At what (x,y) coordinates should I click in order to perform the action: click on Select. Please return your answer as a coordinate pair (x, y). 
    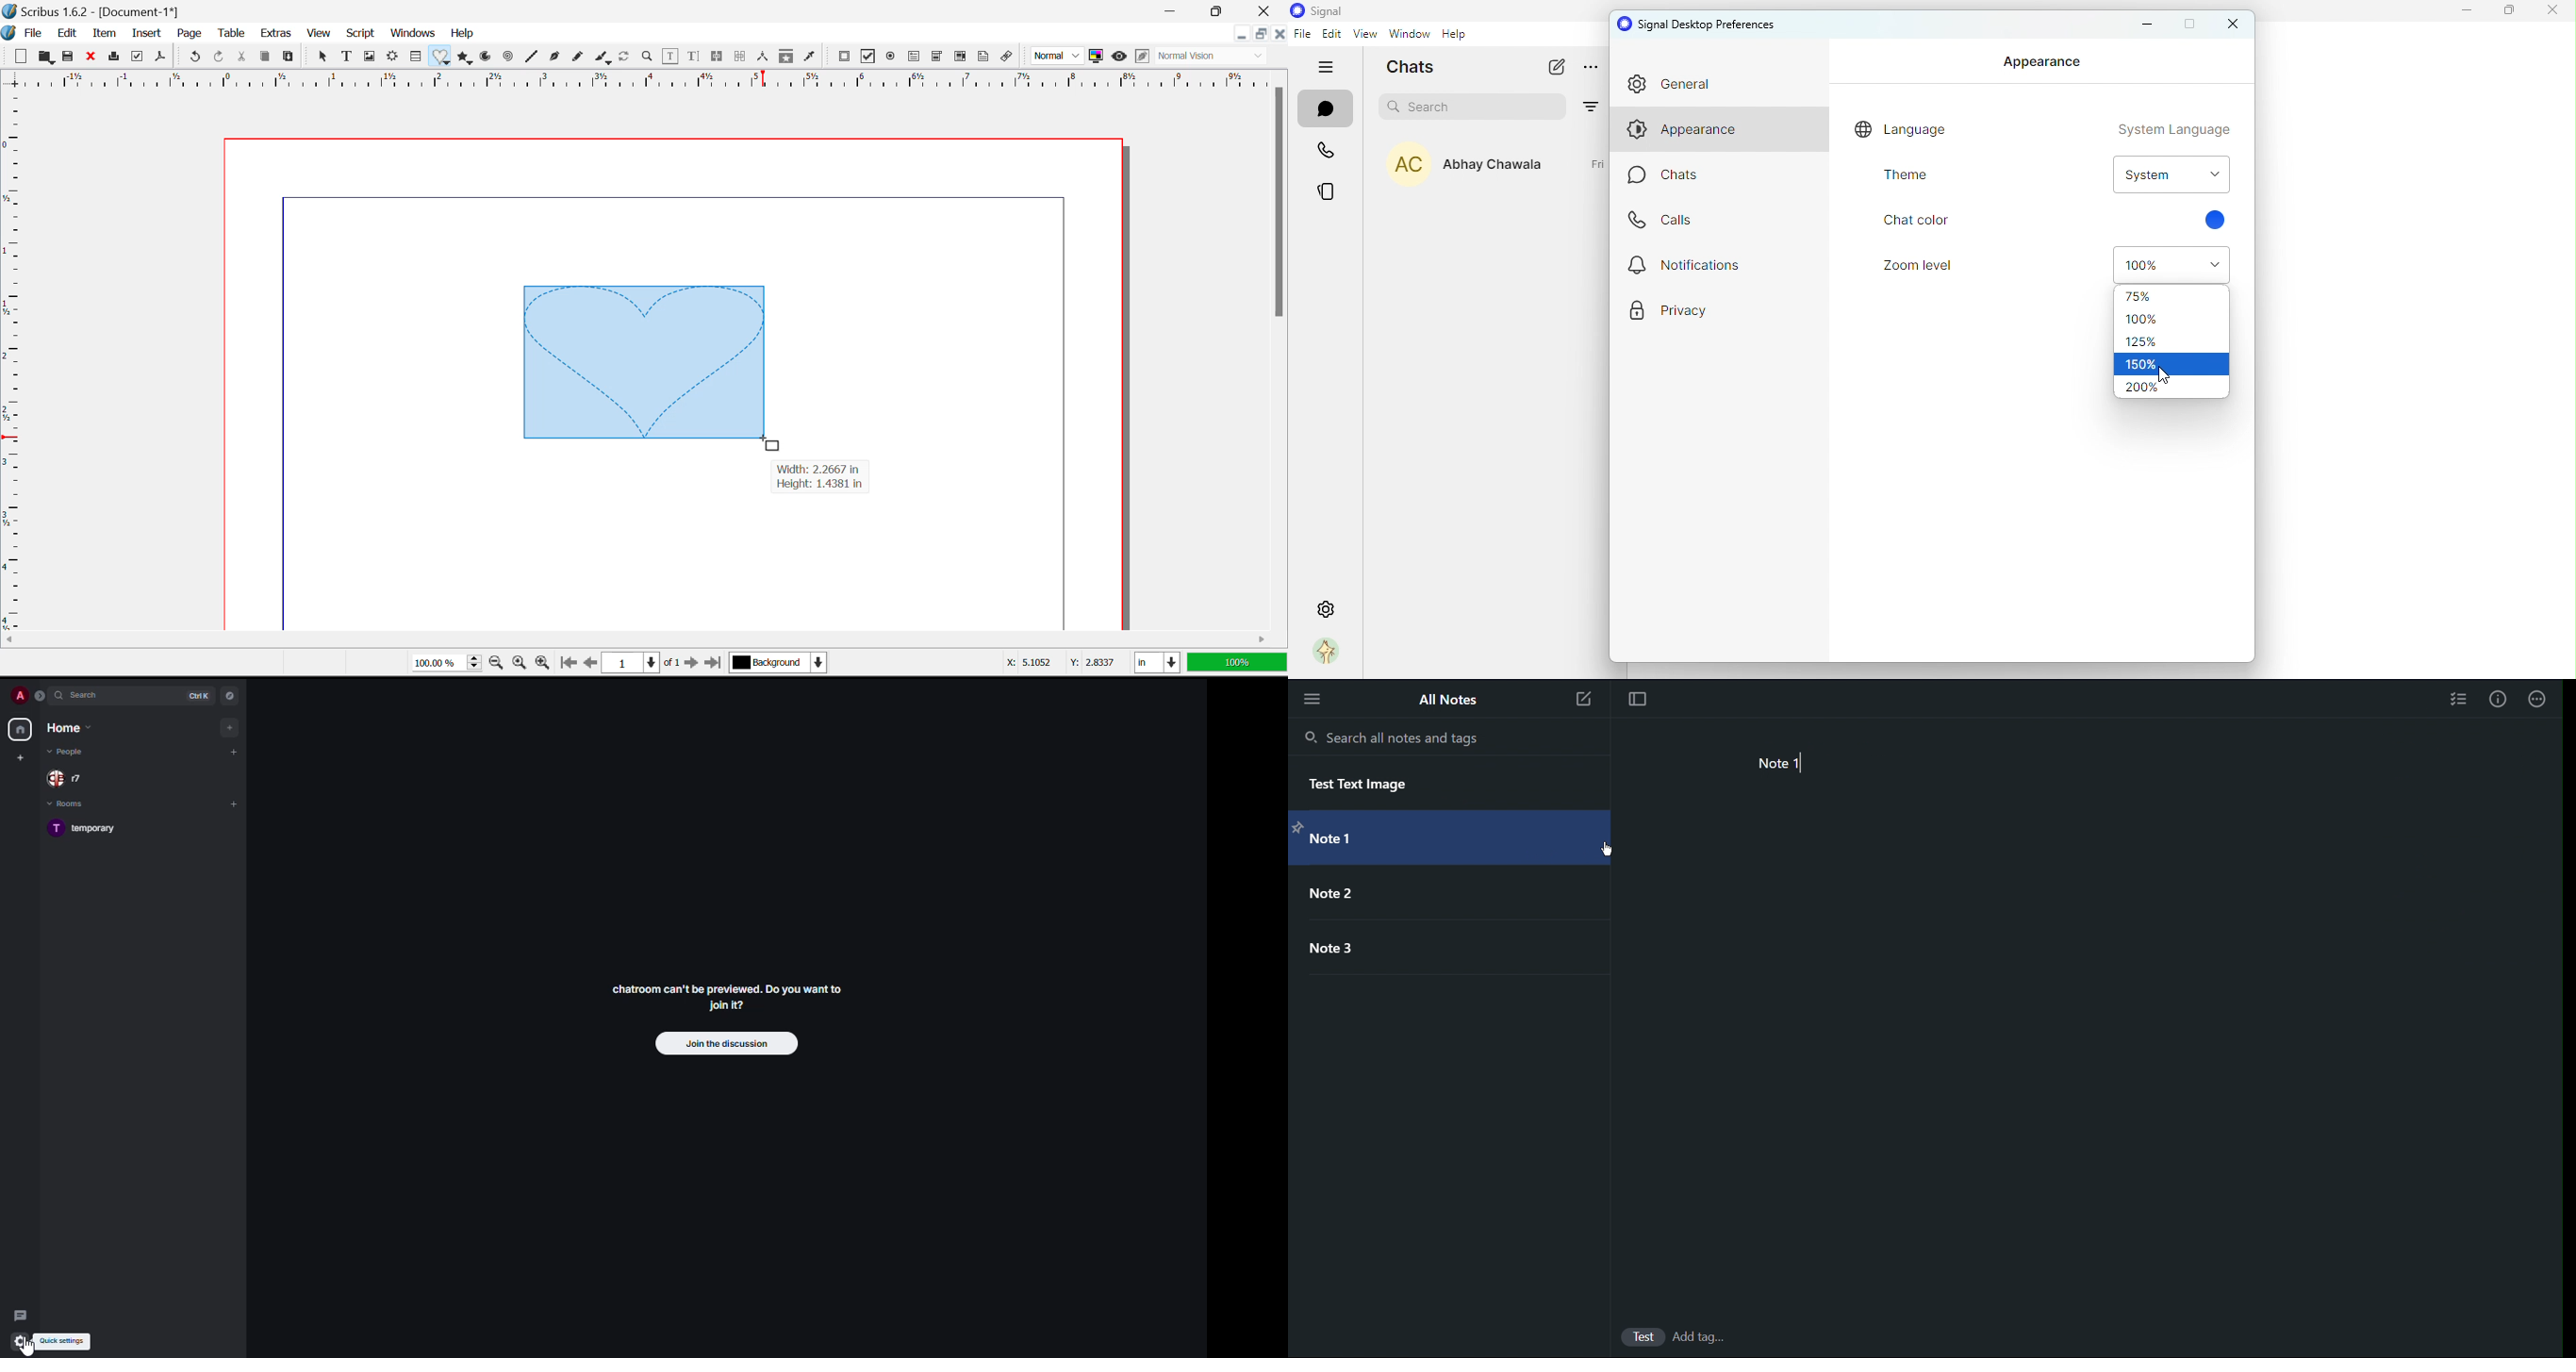
    Looking at the image, I should click on (323, 56).